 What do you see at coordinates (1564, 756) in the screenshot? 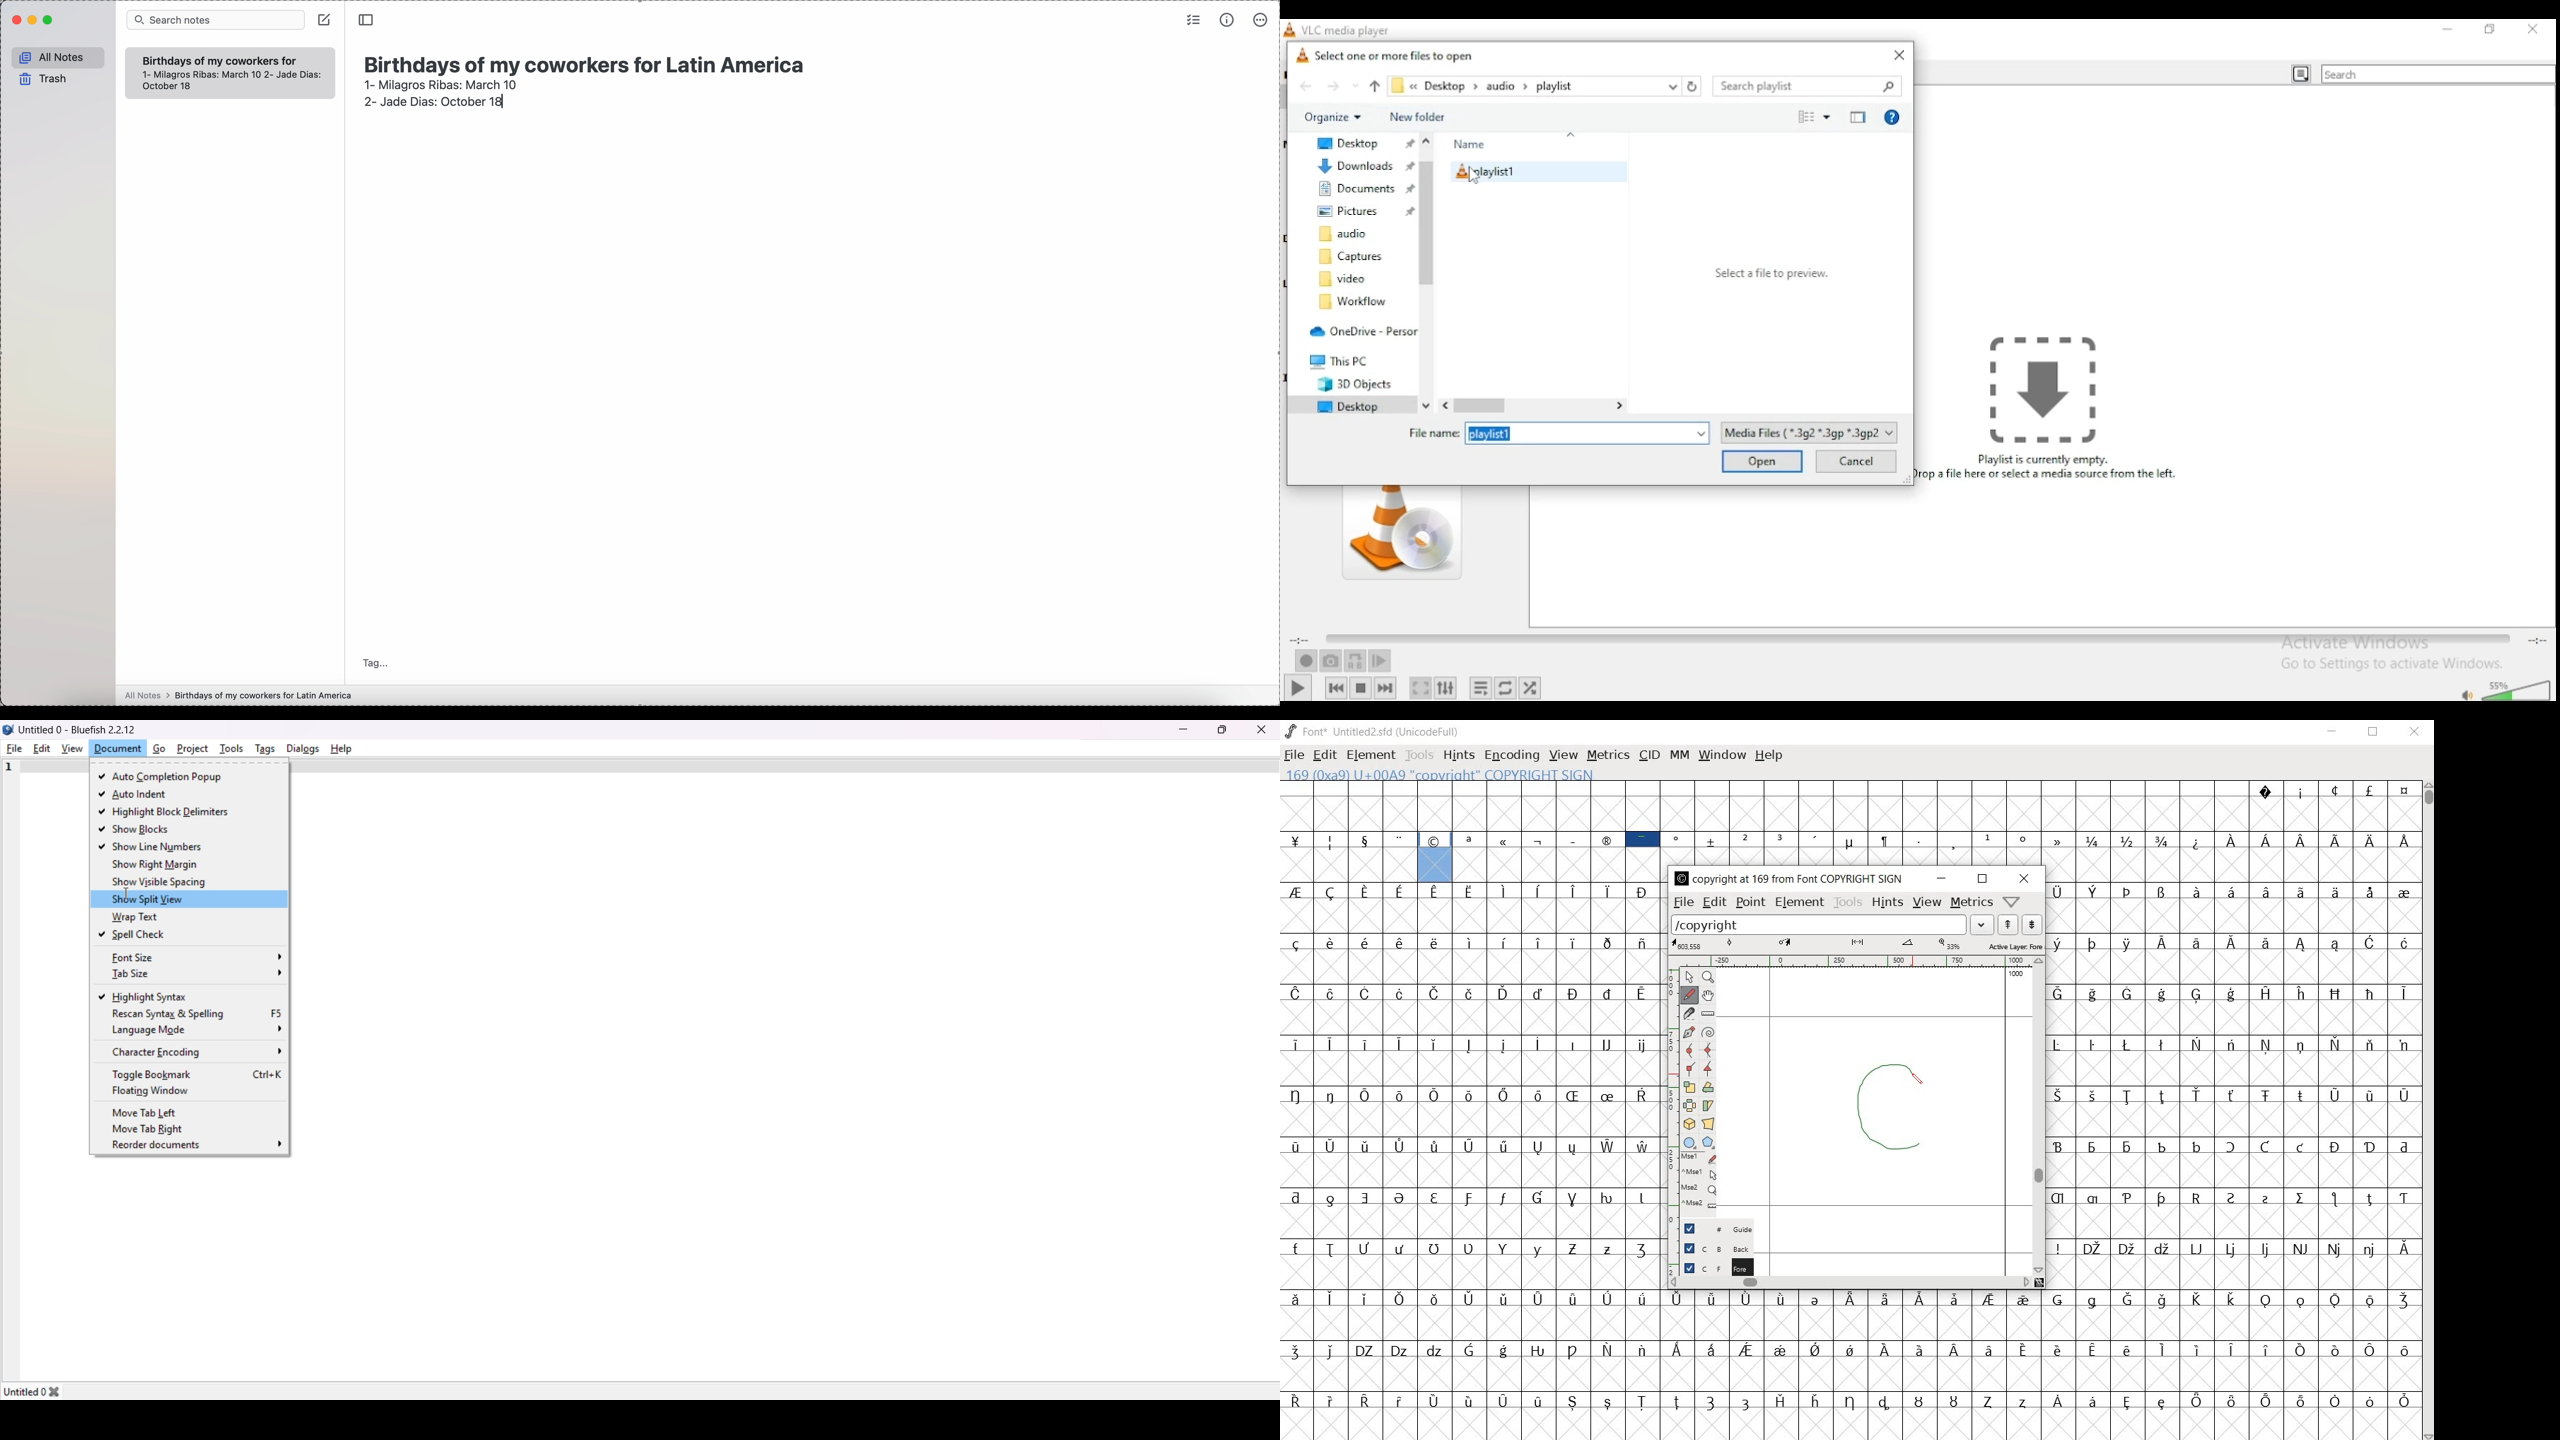
I see `view` at bounding box center [1564, 756].